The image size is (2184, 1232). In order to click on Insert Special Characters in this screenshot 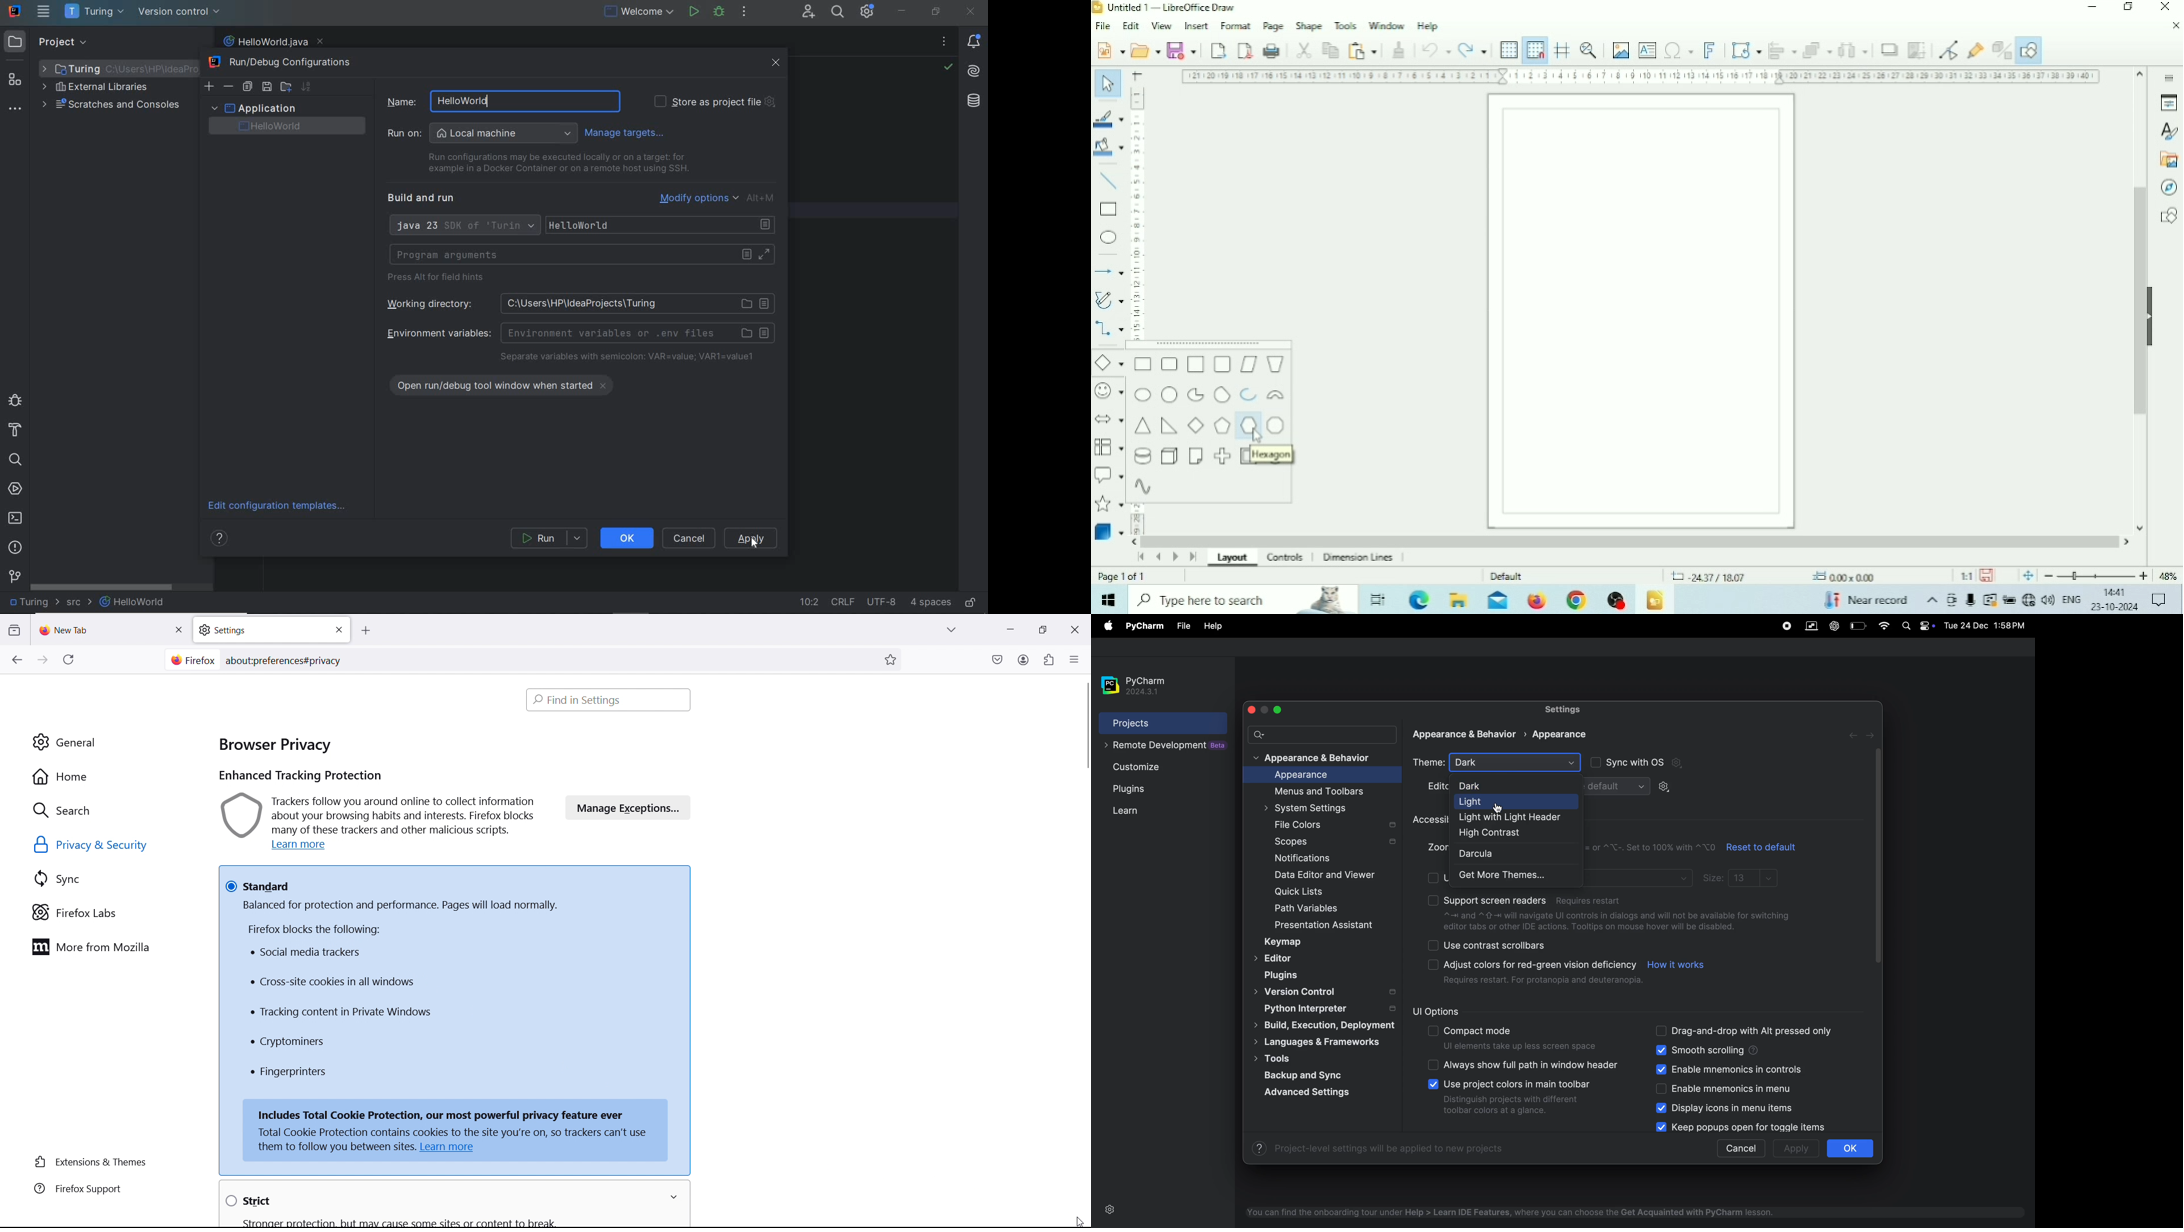, I will do `click(1679, 50)`.